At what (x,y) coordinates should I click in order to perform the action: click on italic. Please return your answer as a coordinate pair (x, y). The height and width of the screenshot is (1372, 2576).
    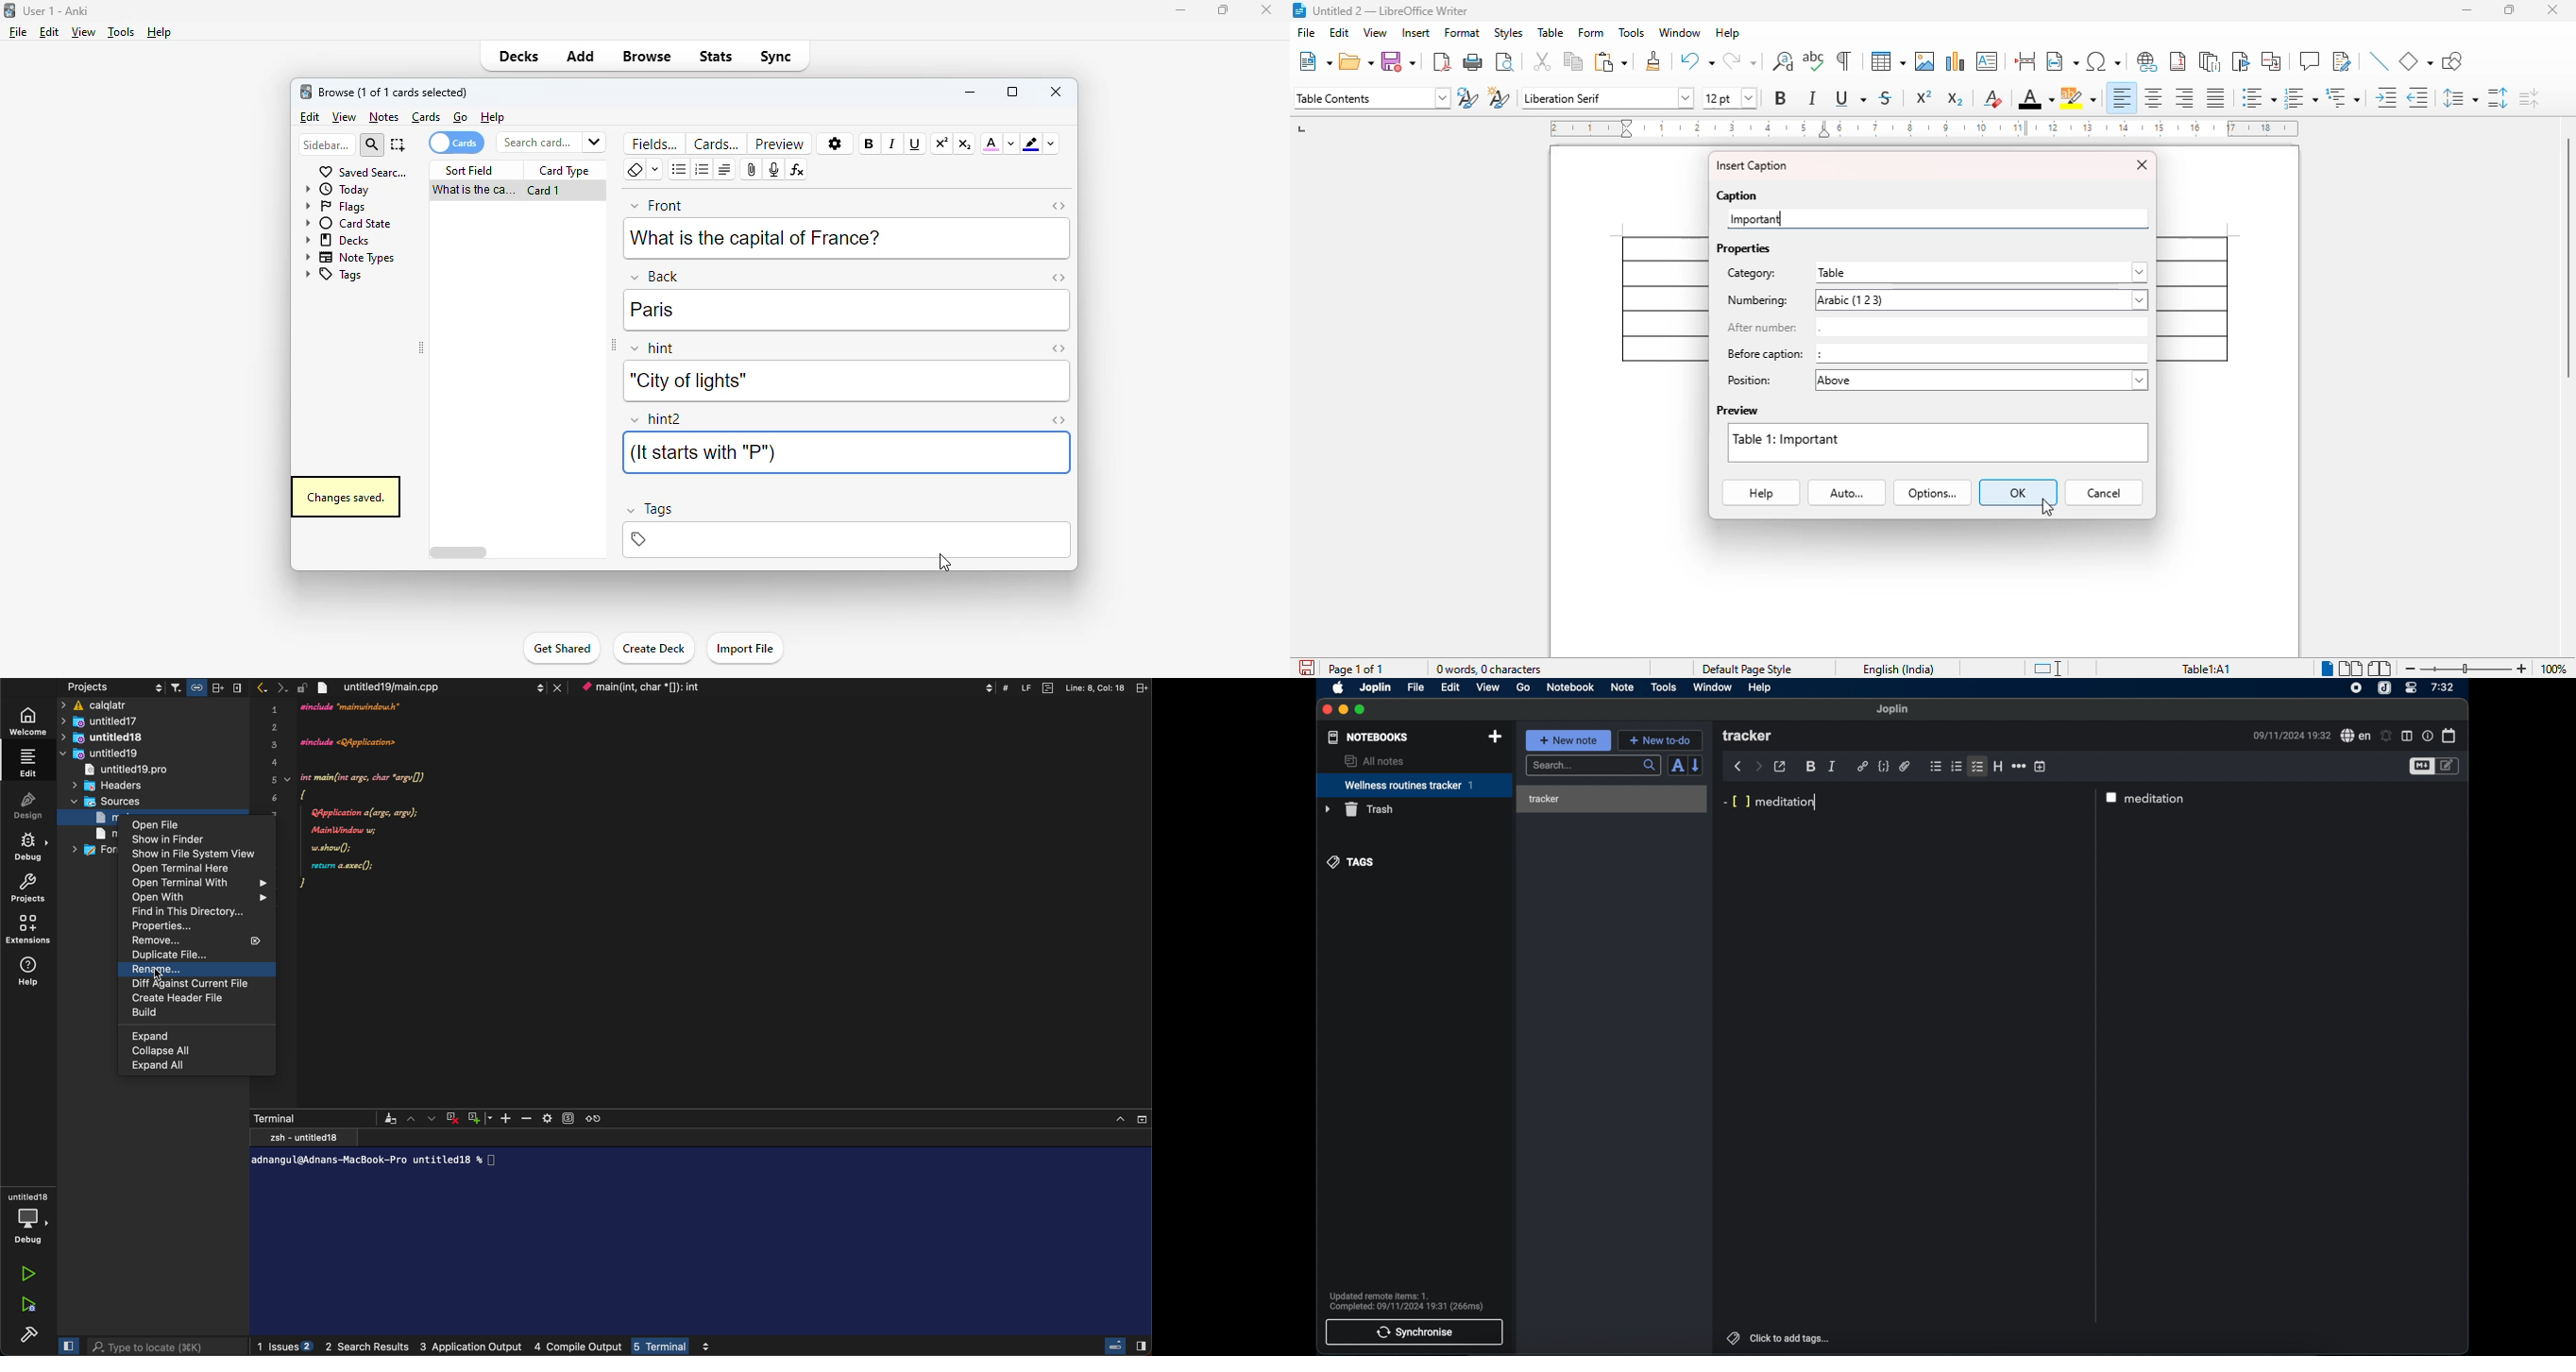
    Looking at the image, I should click on (1832, 767).